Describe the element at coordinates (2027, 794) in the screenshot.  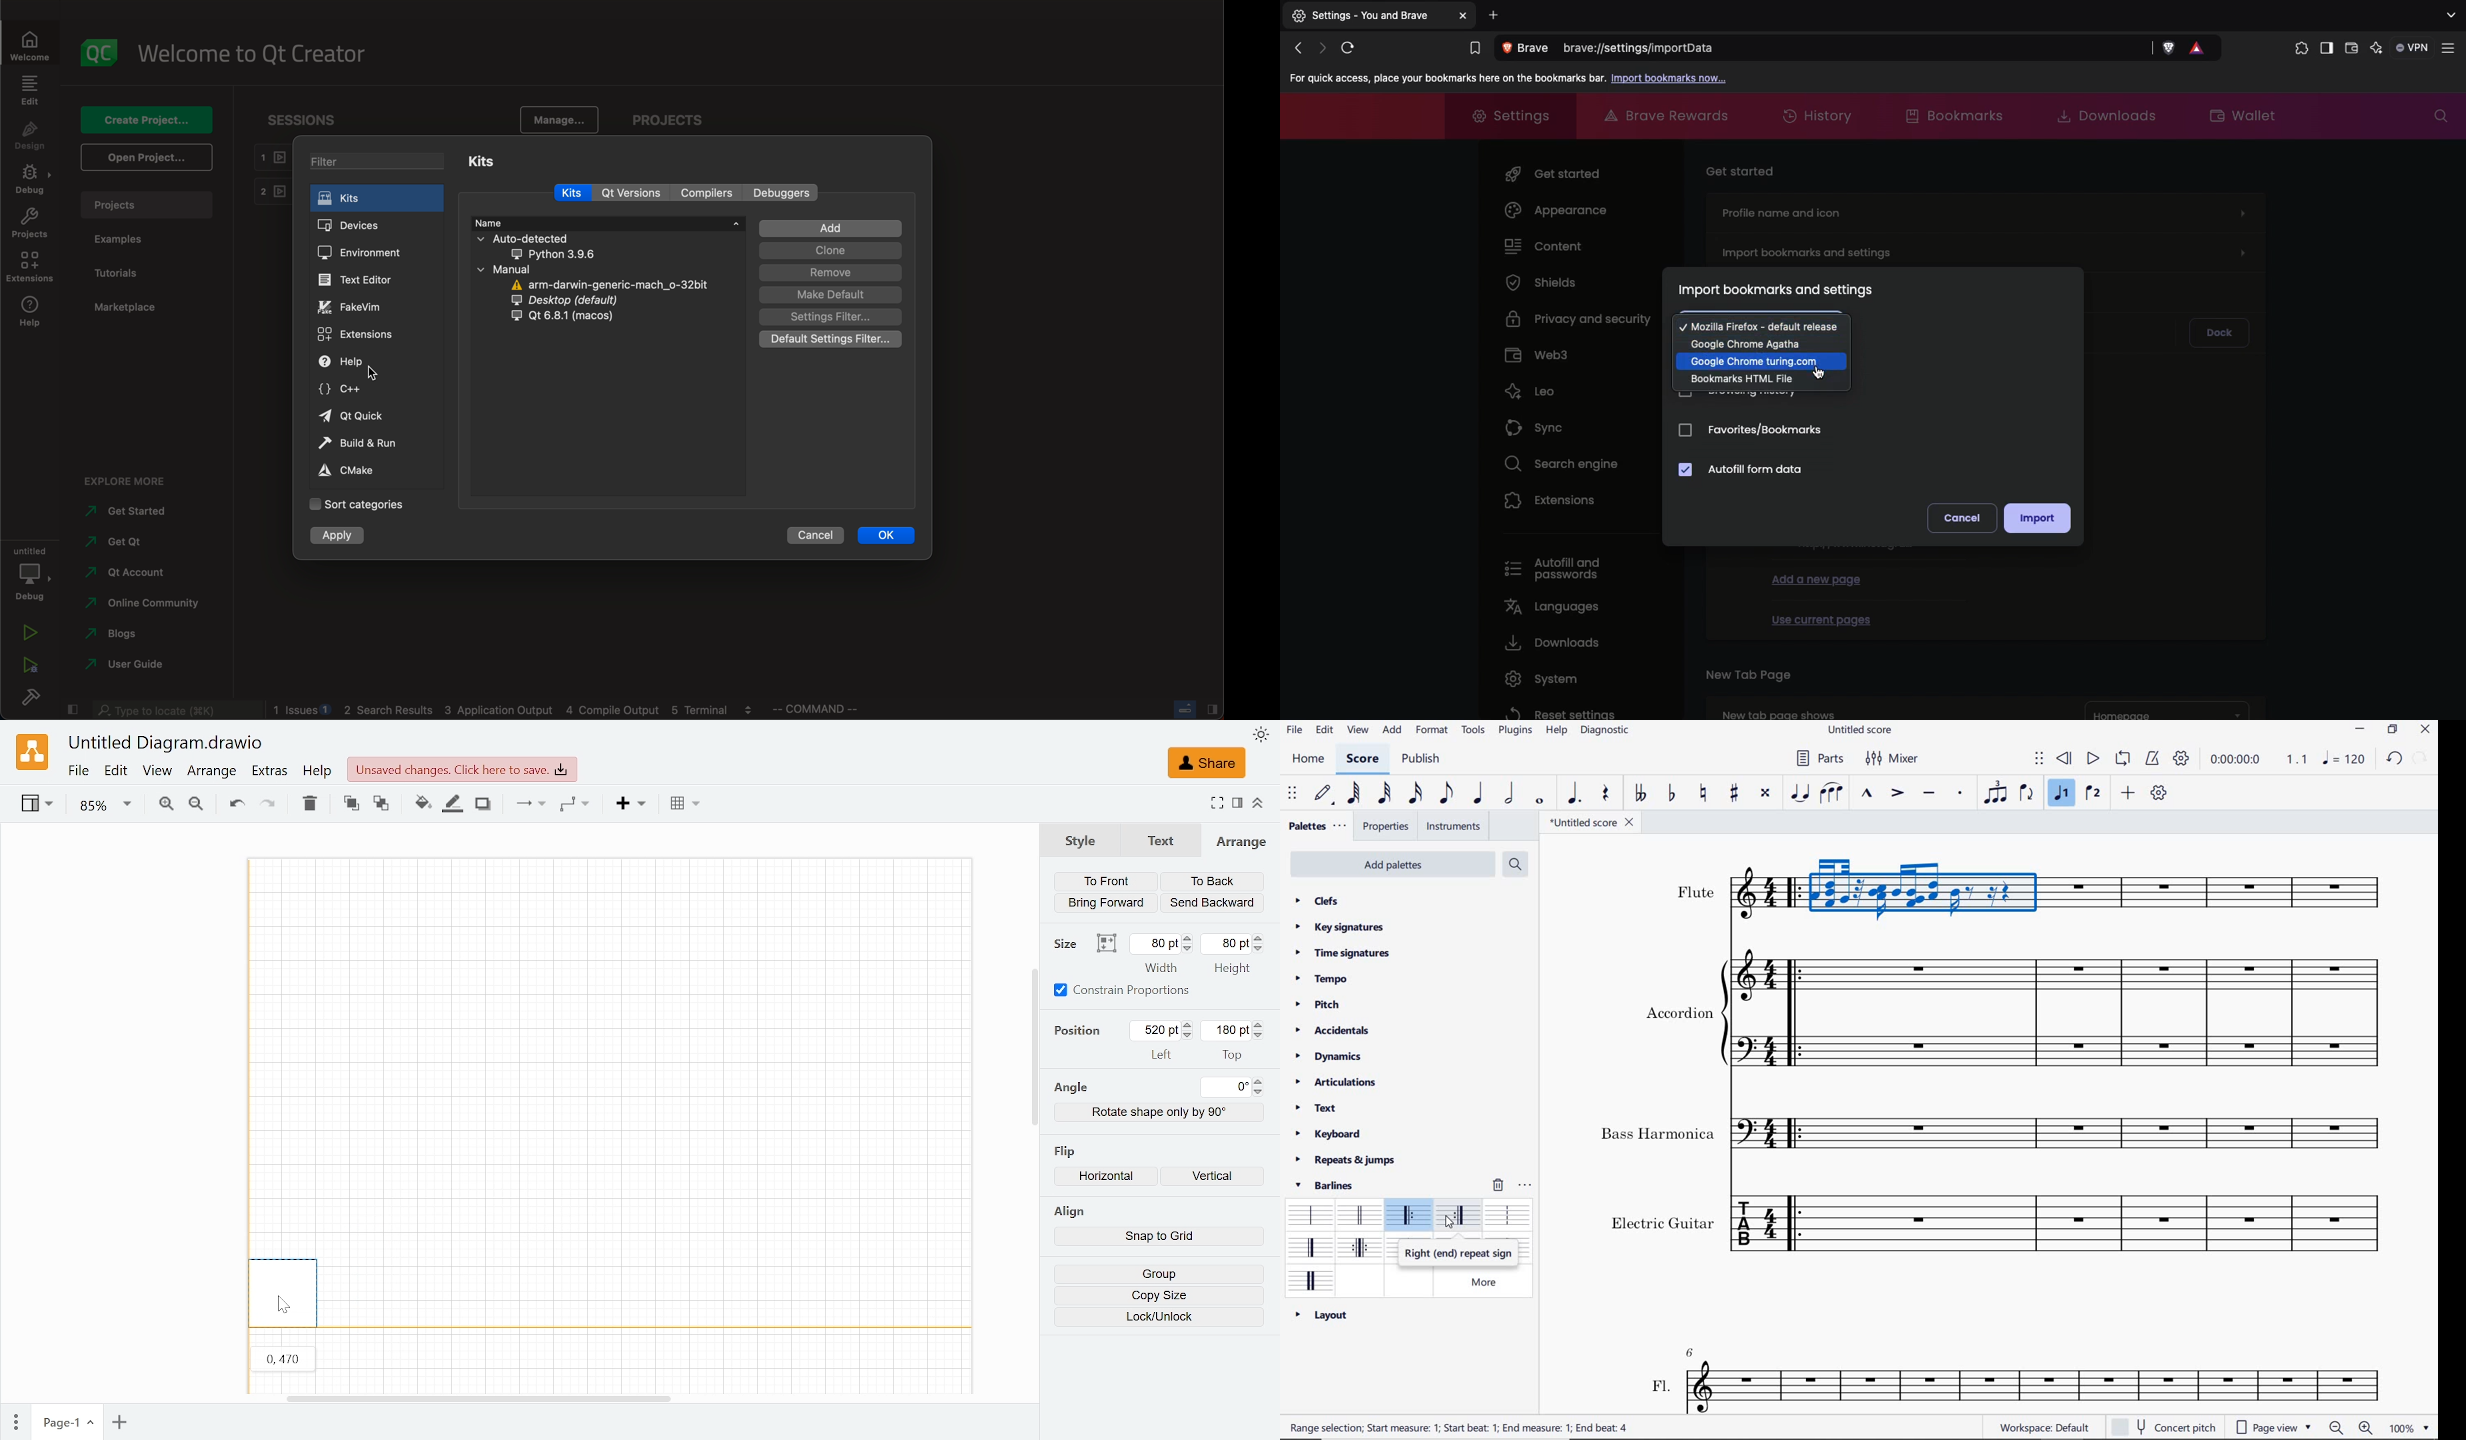
I see `flip direction` at that location.